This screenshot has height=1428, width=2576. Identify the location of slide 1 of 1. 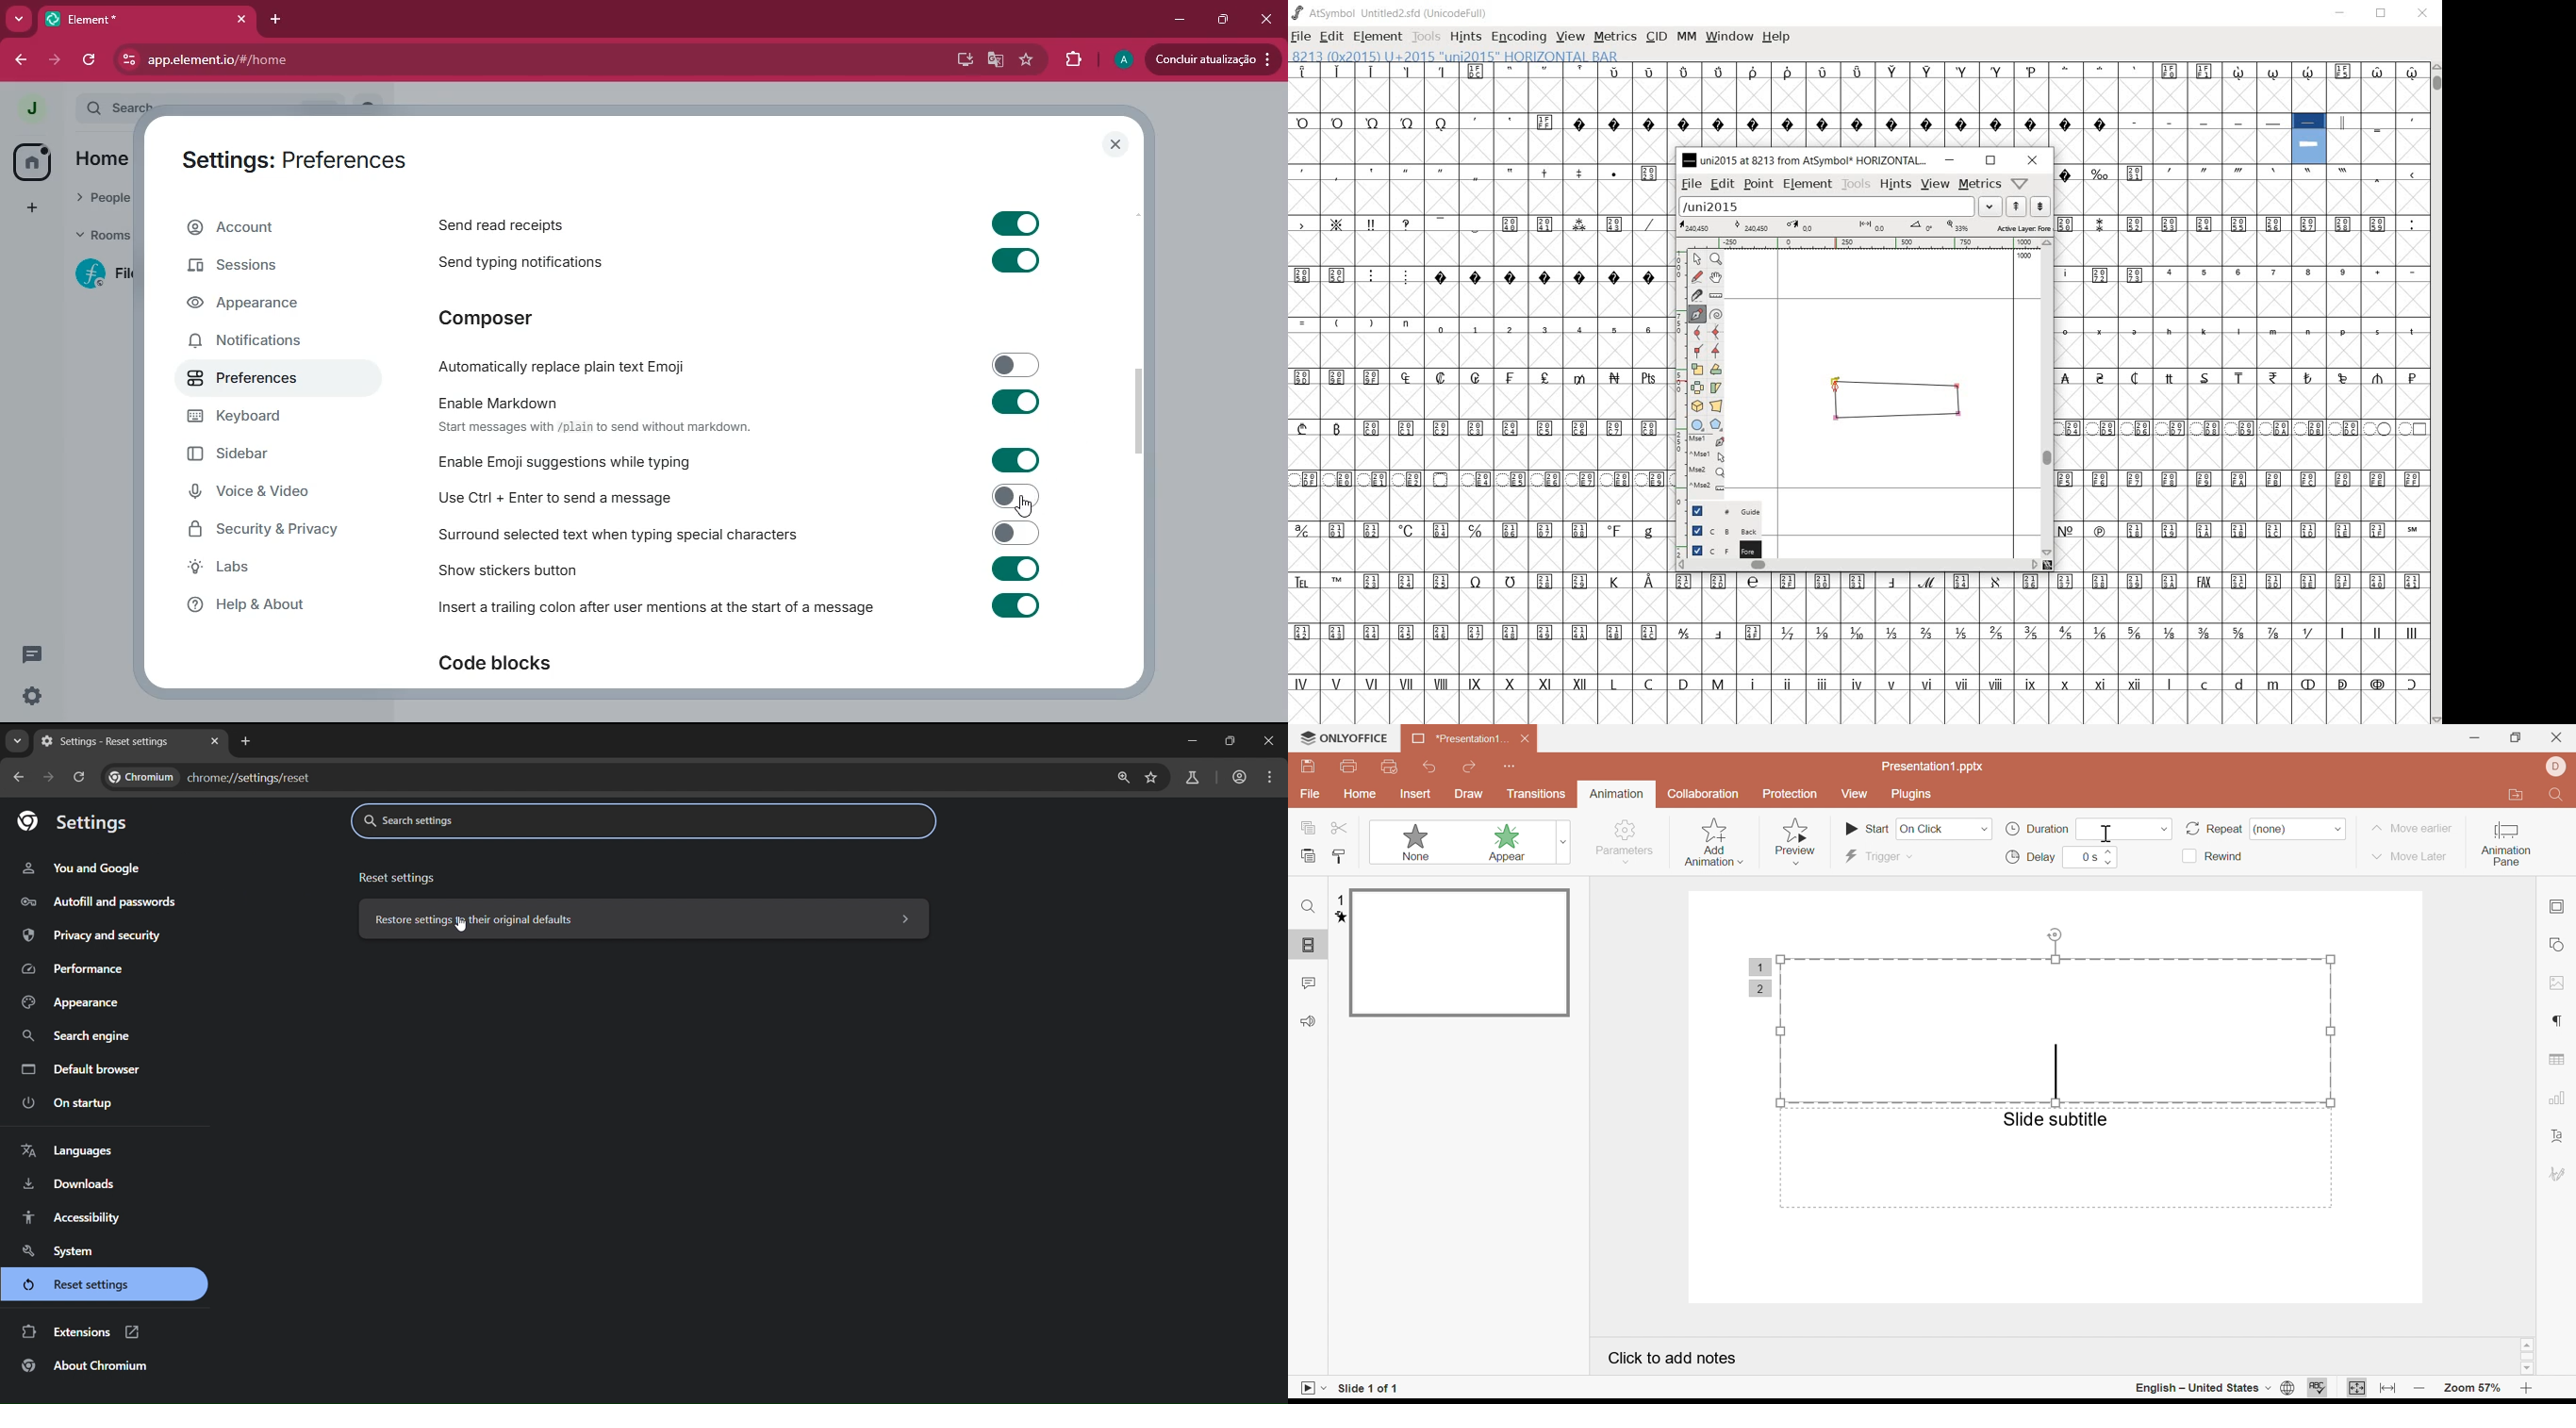
(1369, 1390).